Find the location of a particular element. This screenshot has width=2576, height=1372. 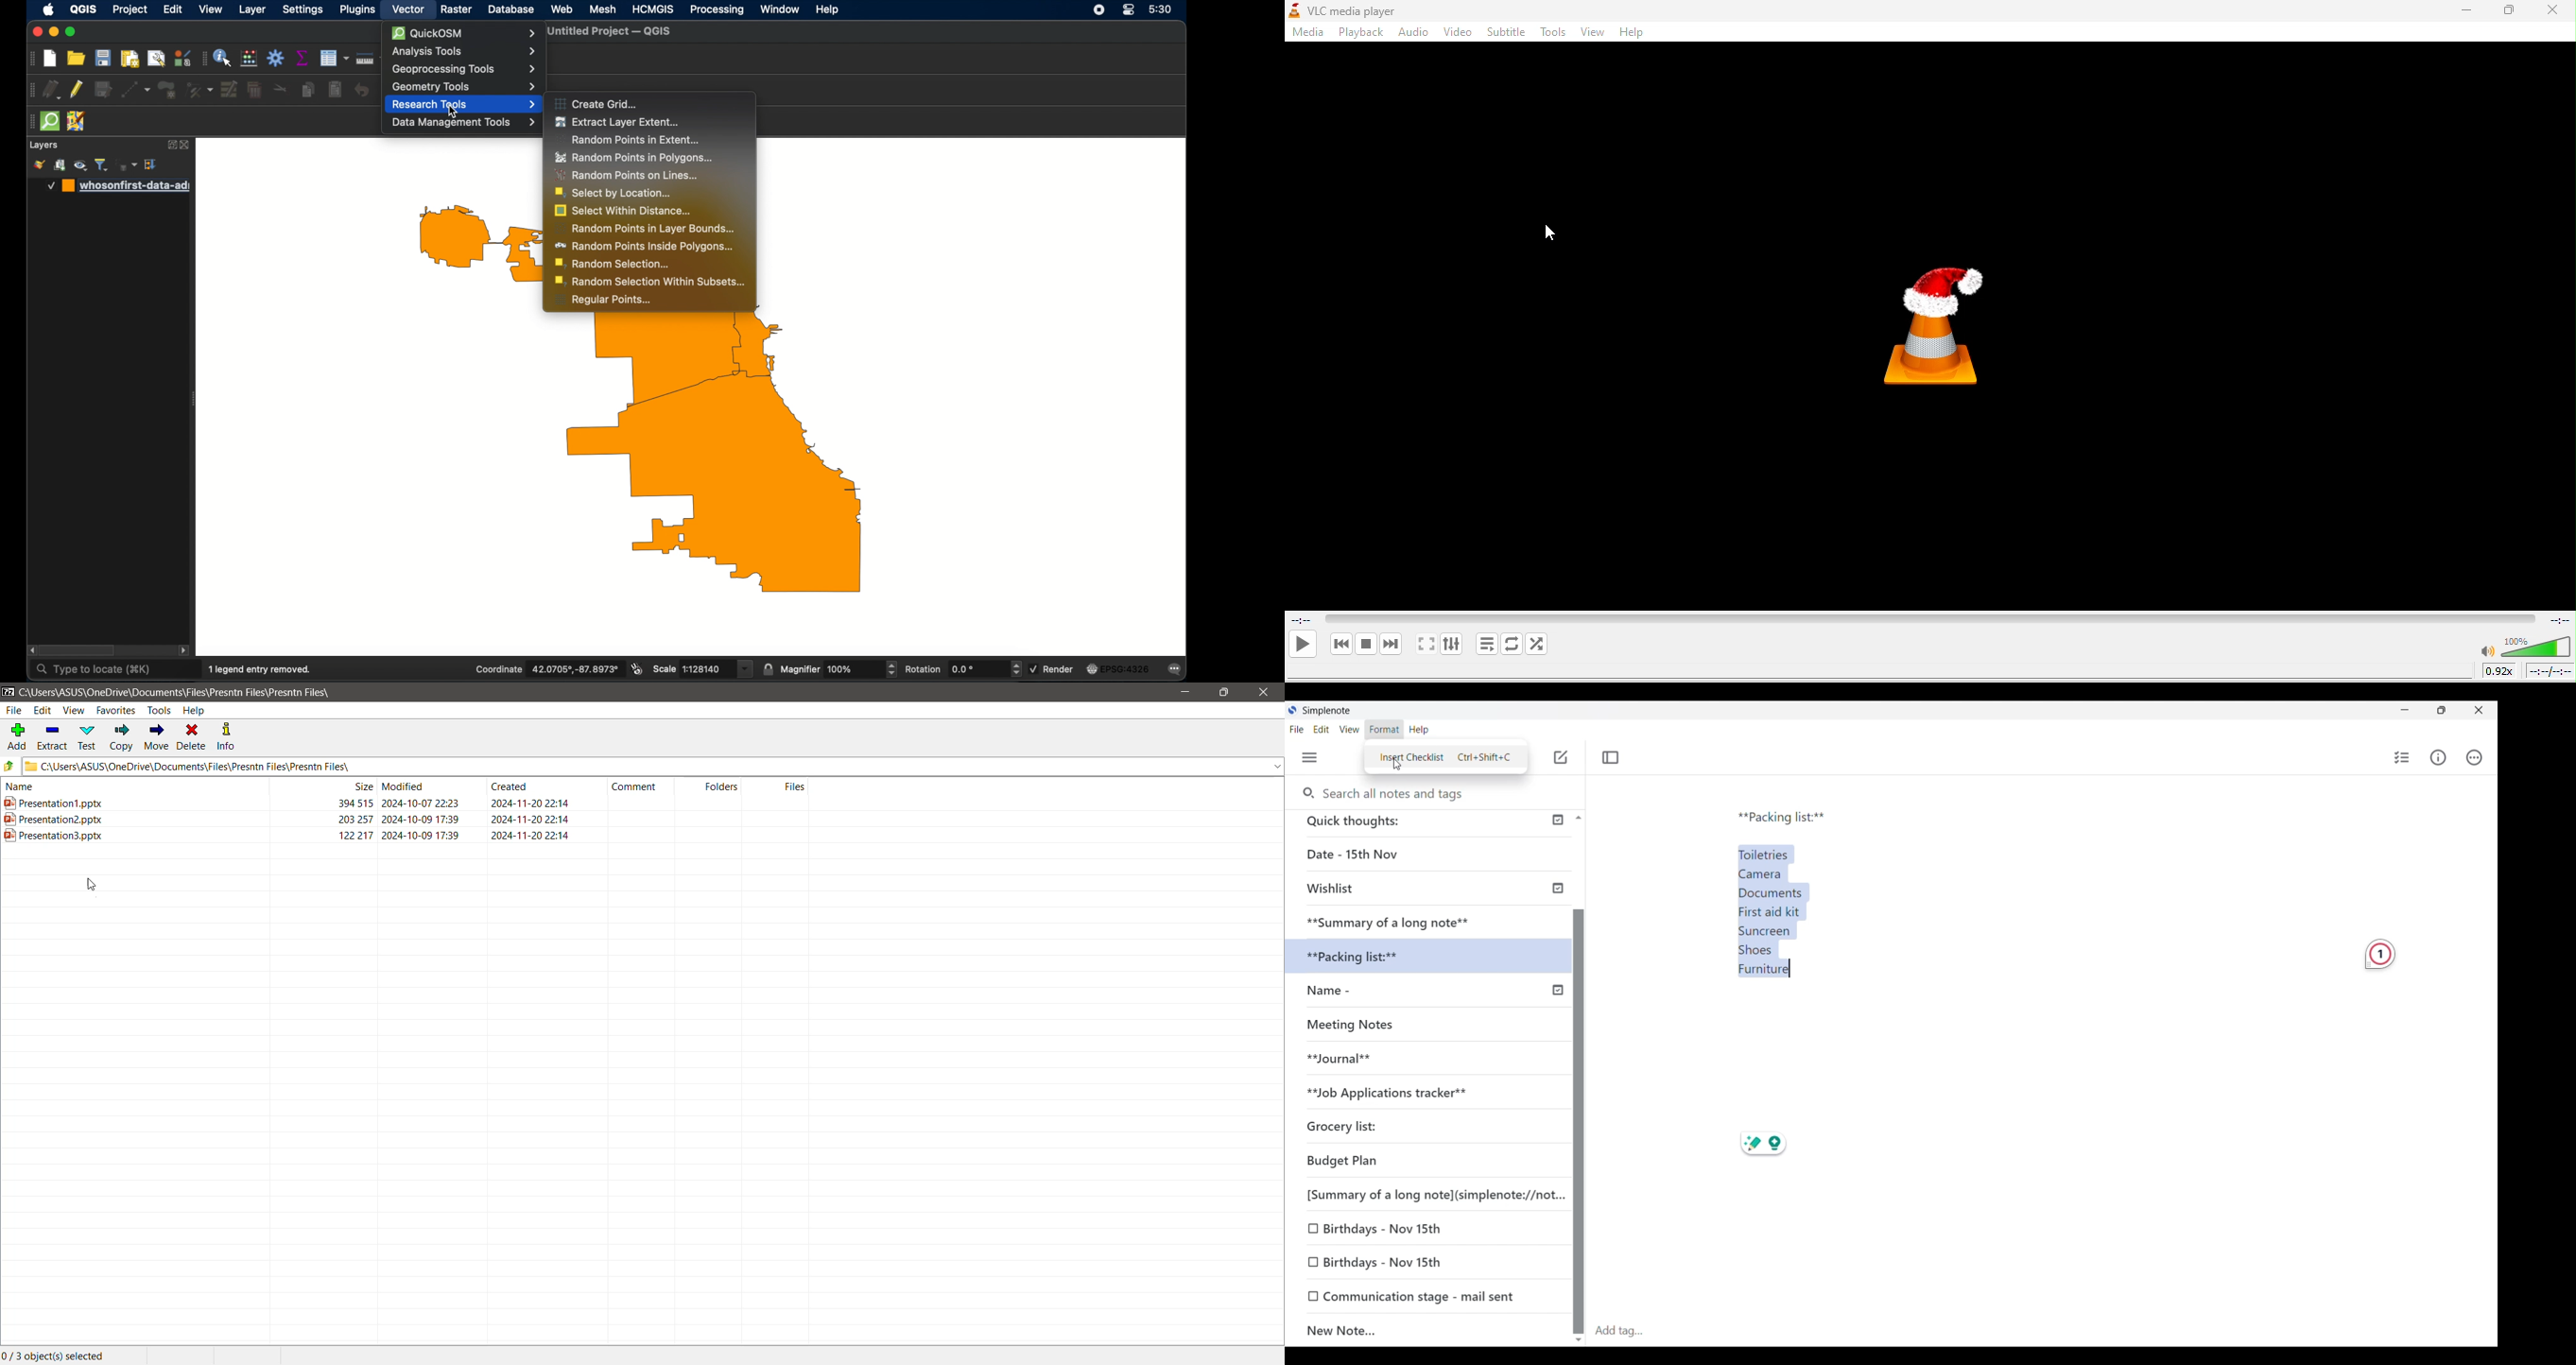

Vertical slide bar for left panel is located at coordinates (1579, 1110).